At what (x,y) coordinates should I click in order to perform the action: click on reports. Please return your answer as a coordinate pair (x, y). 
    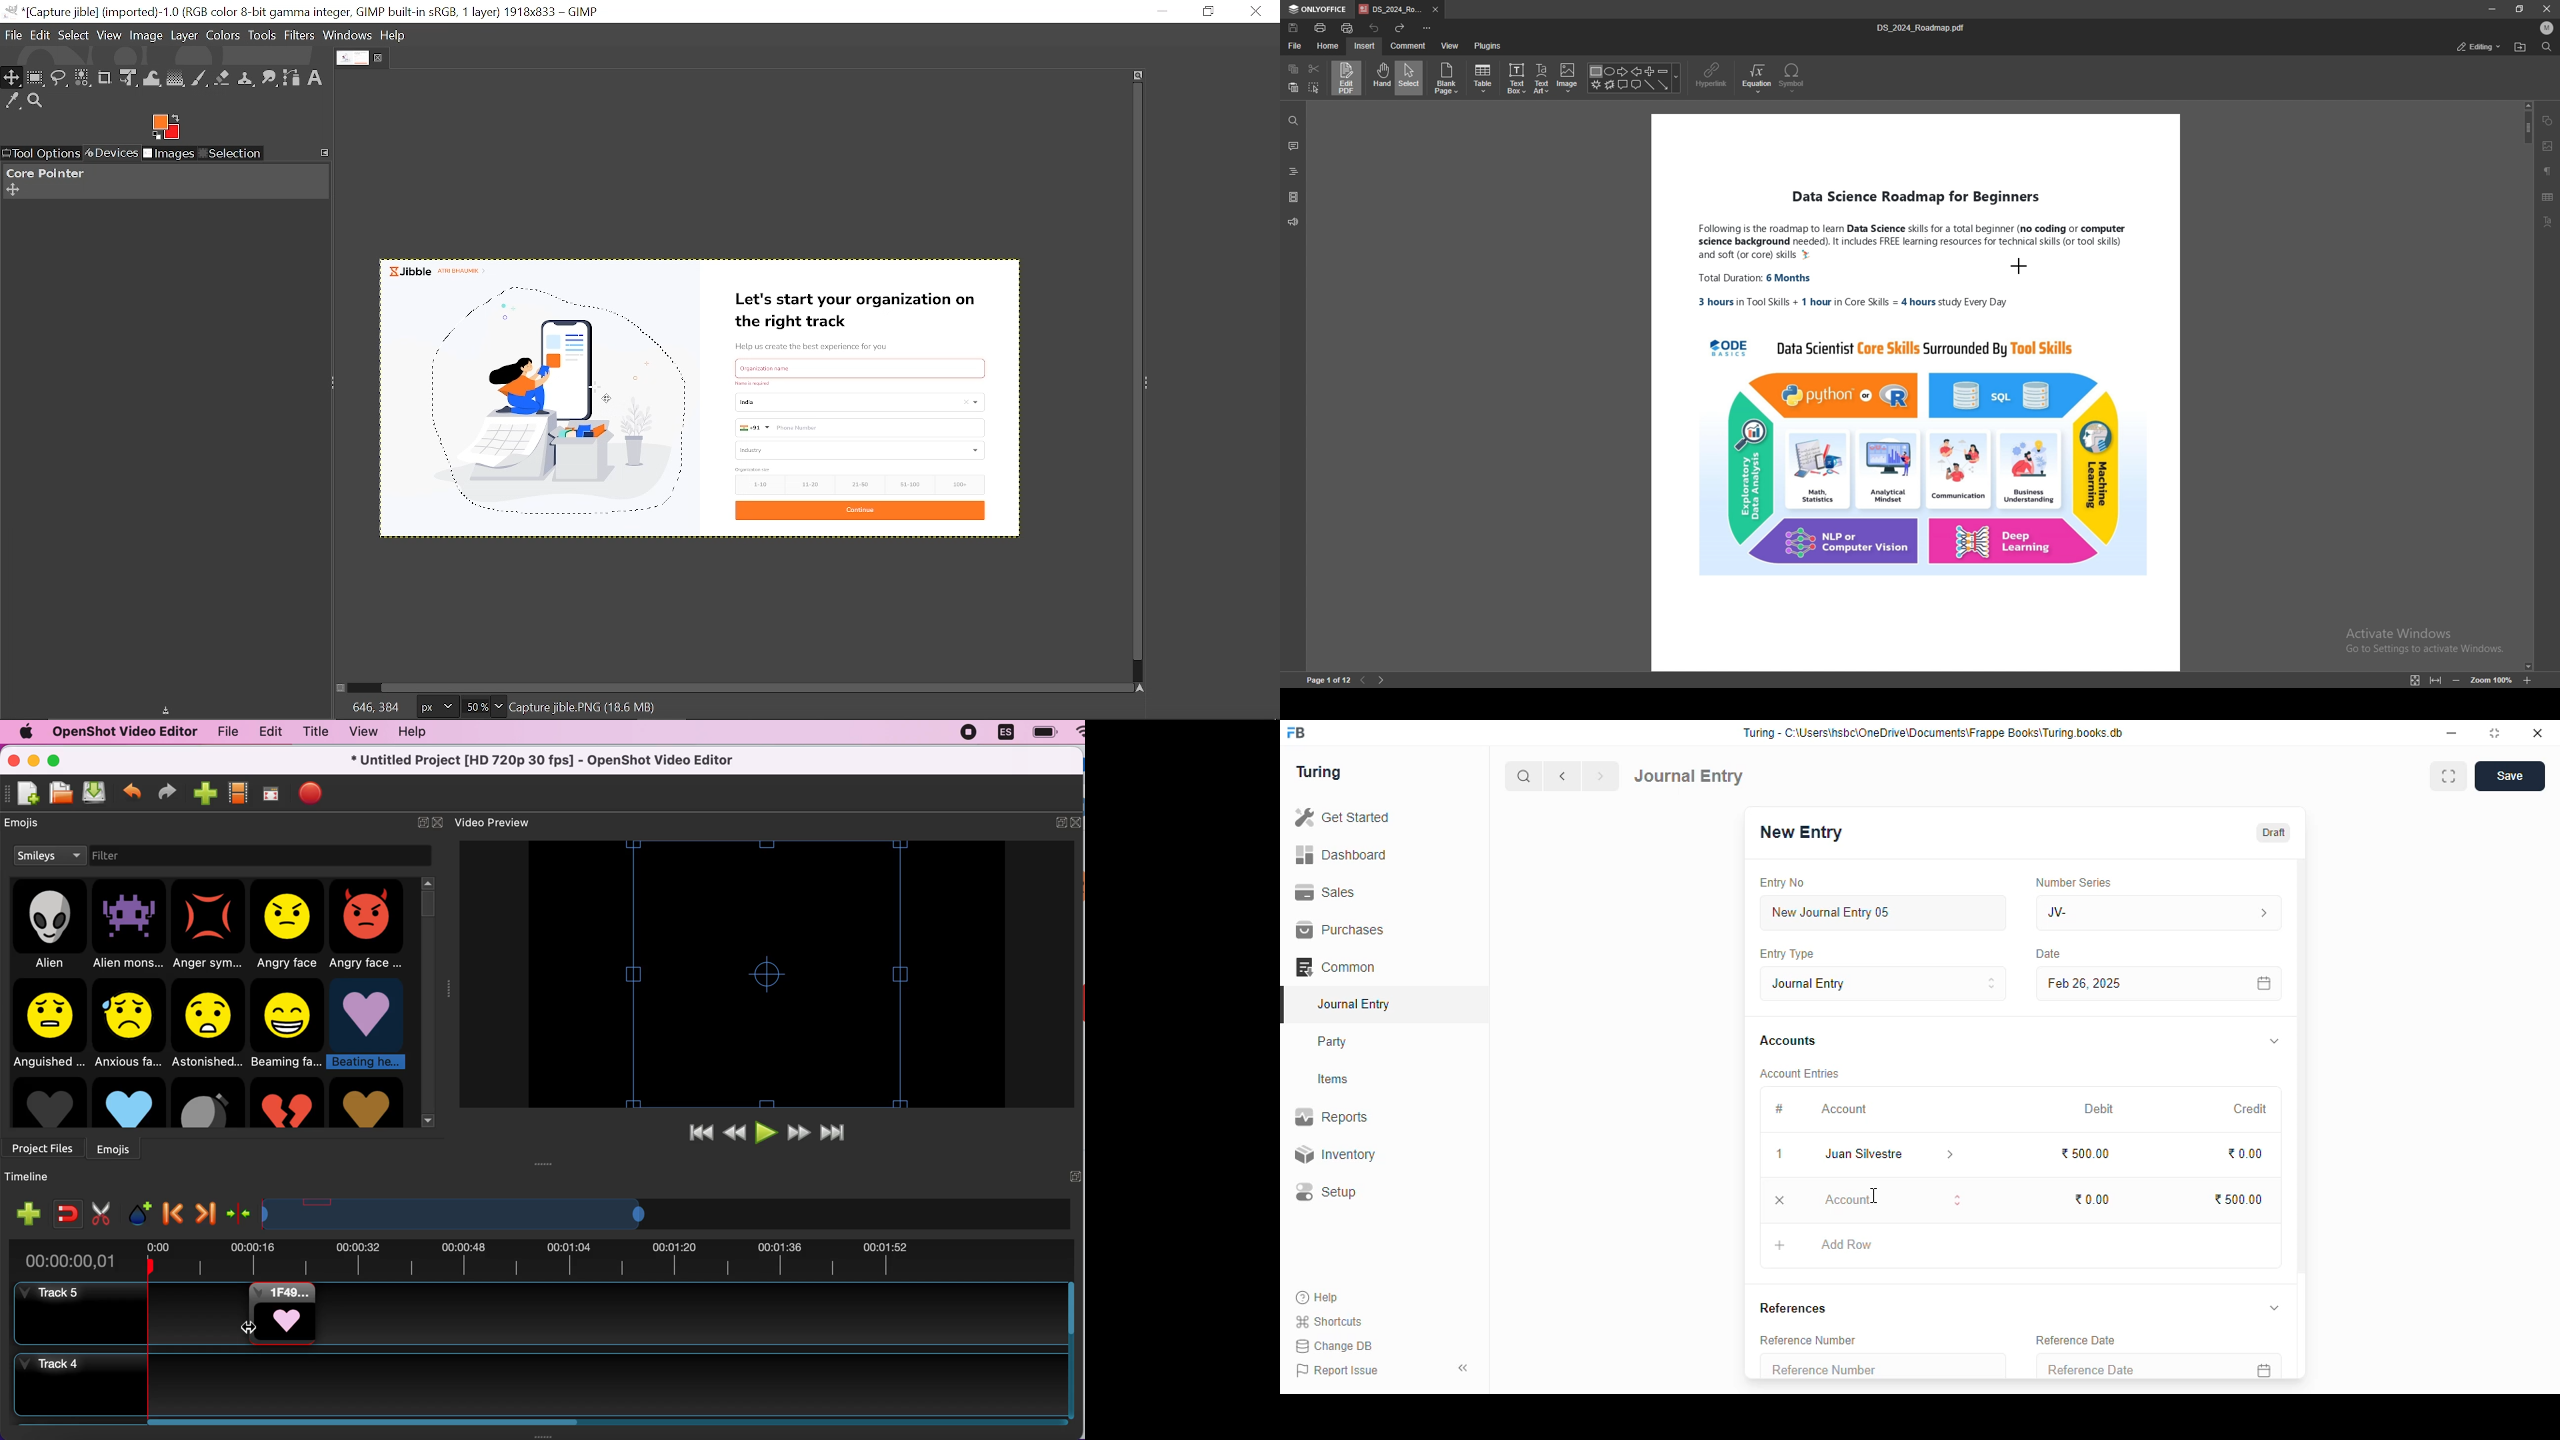
    Looking at the image, I should click on (1332, 1117).